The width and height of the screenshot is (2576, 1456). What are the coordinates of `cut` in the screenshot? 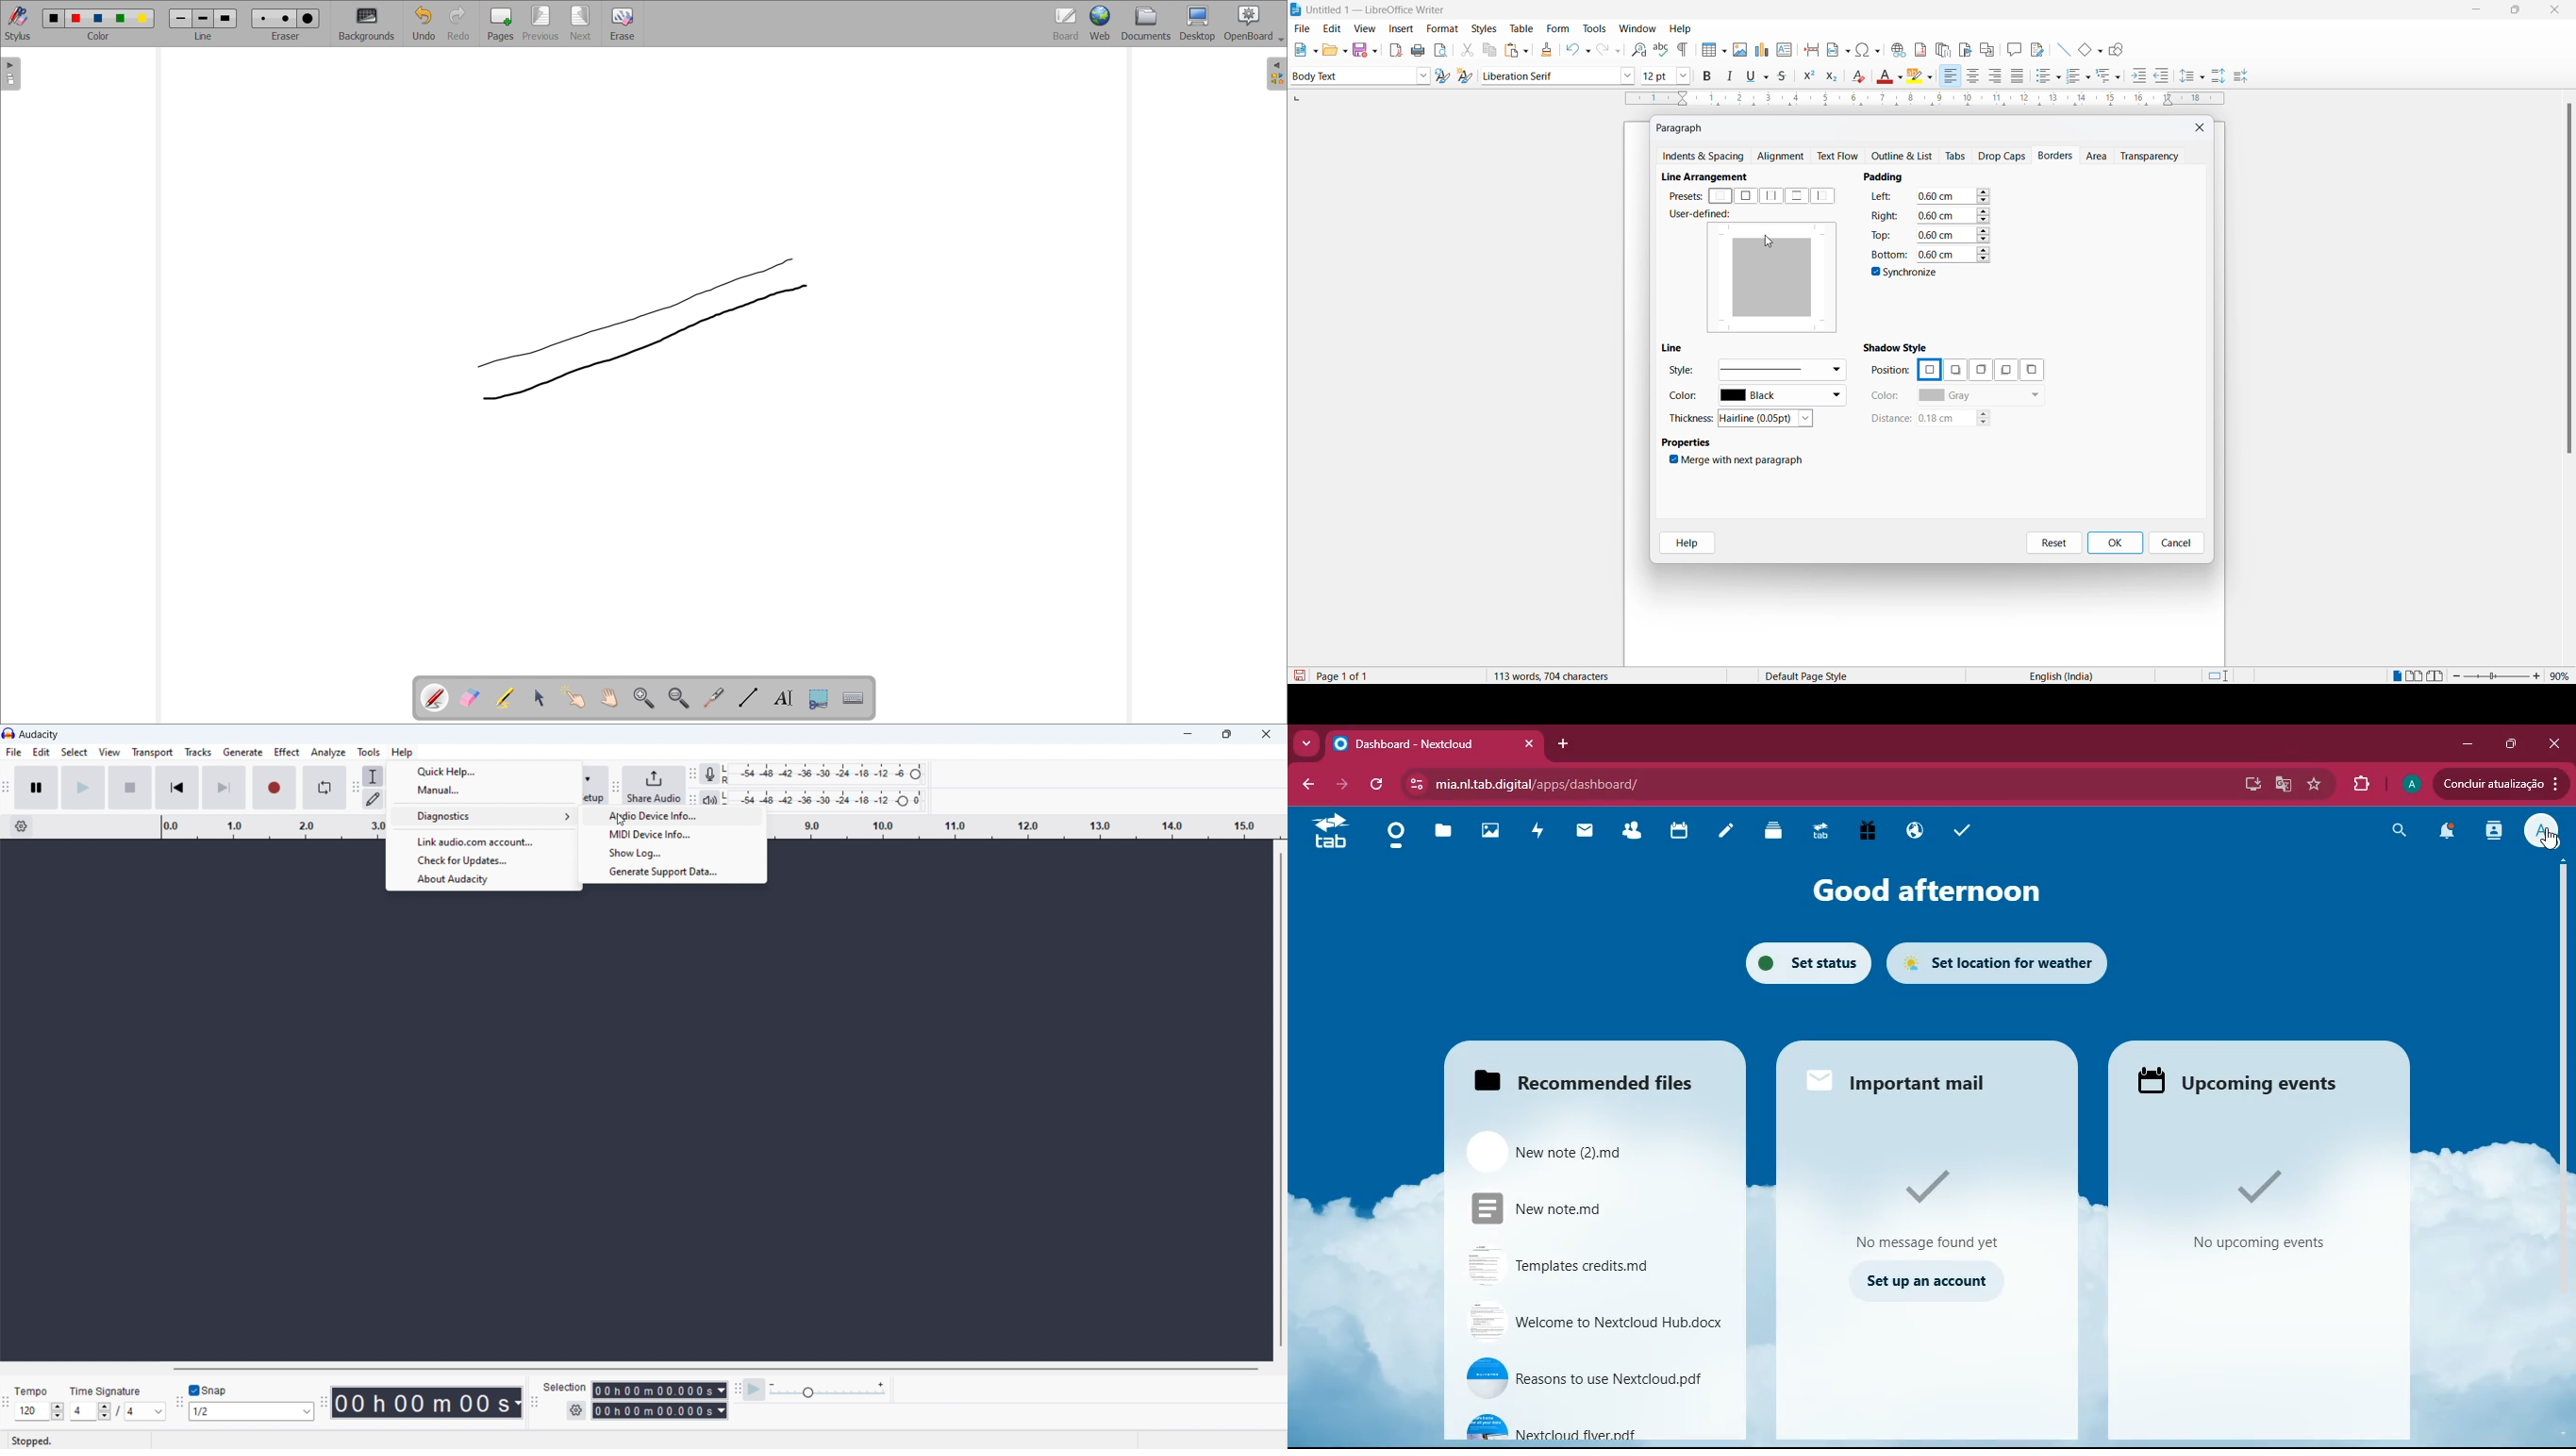 It's located at (1467, 50).